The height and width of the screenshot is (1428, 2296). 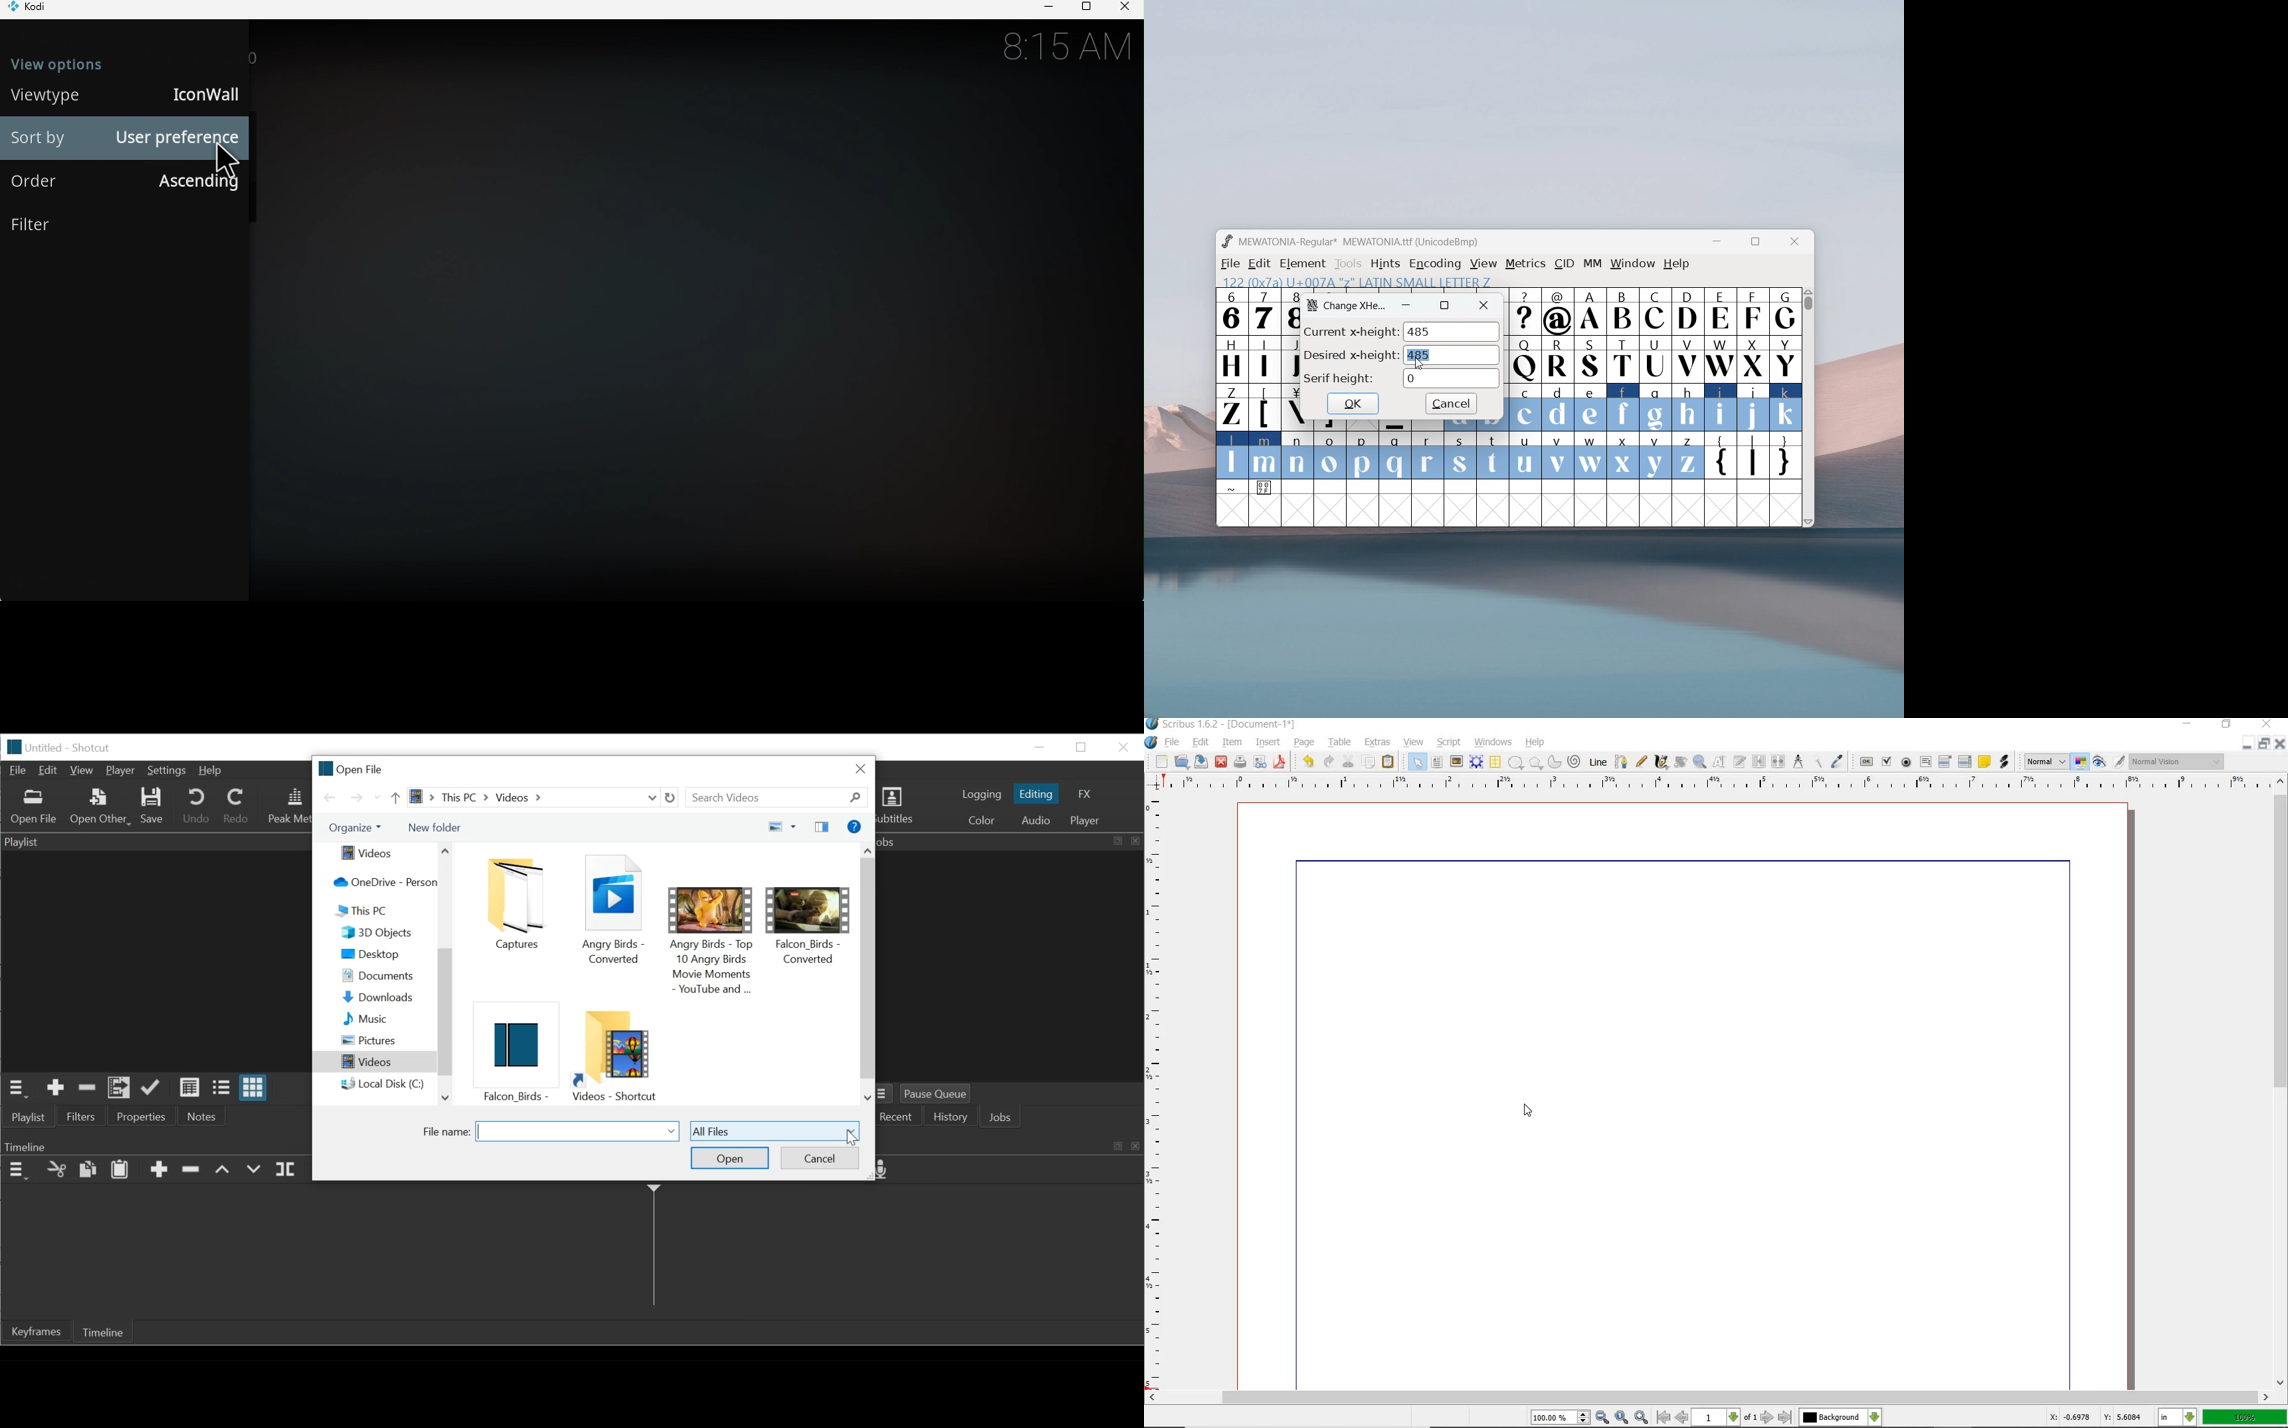 What do you see at coordinates (1221, 762) in the screenshot?
I see `CLOSE` at bounding box center [1221, 762].